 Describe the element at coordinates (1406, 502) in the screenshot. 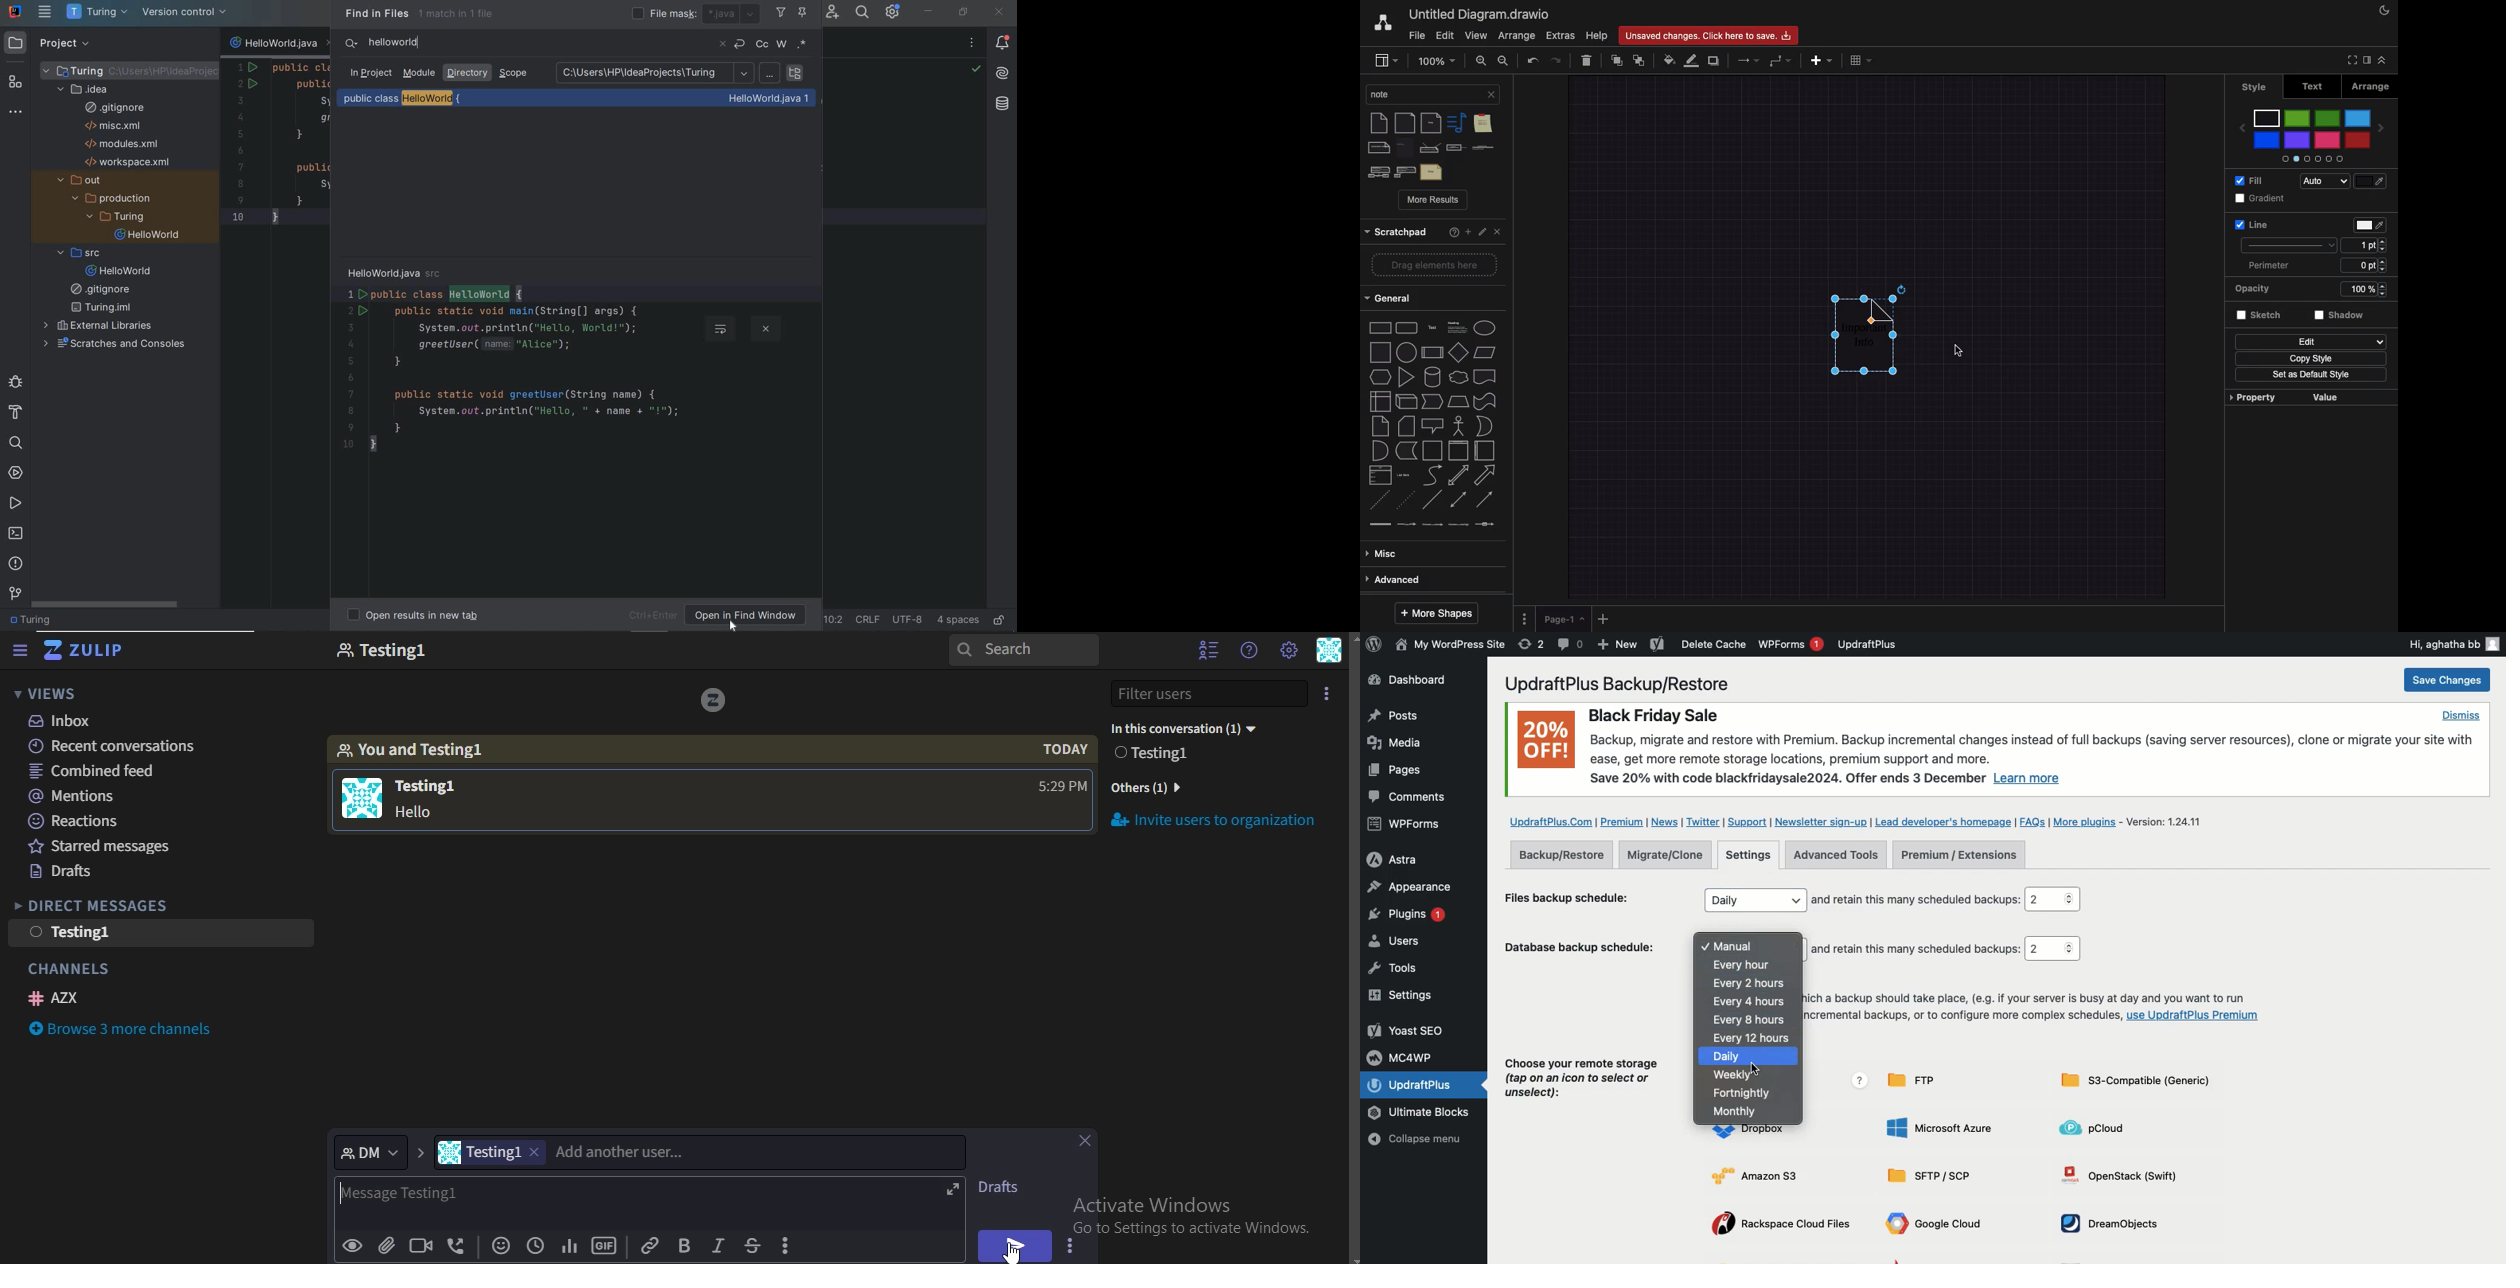

I see `dotted line` at that location.